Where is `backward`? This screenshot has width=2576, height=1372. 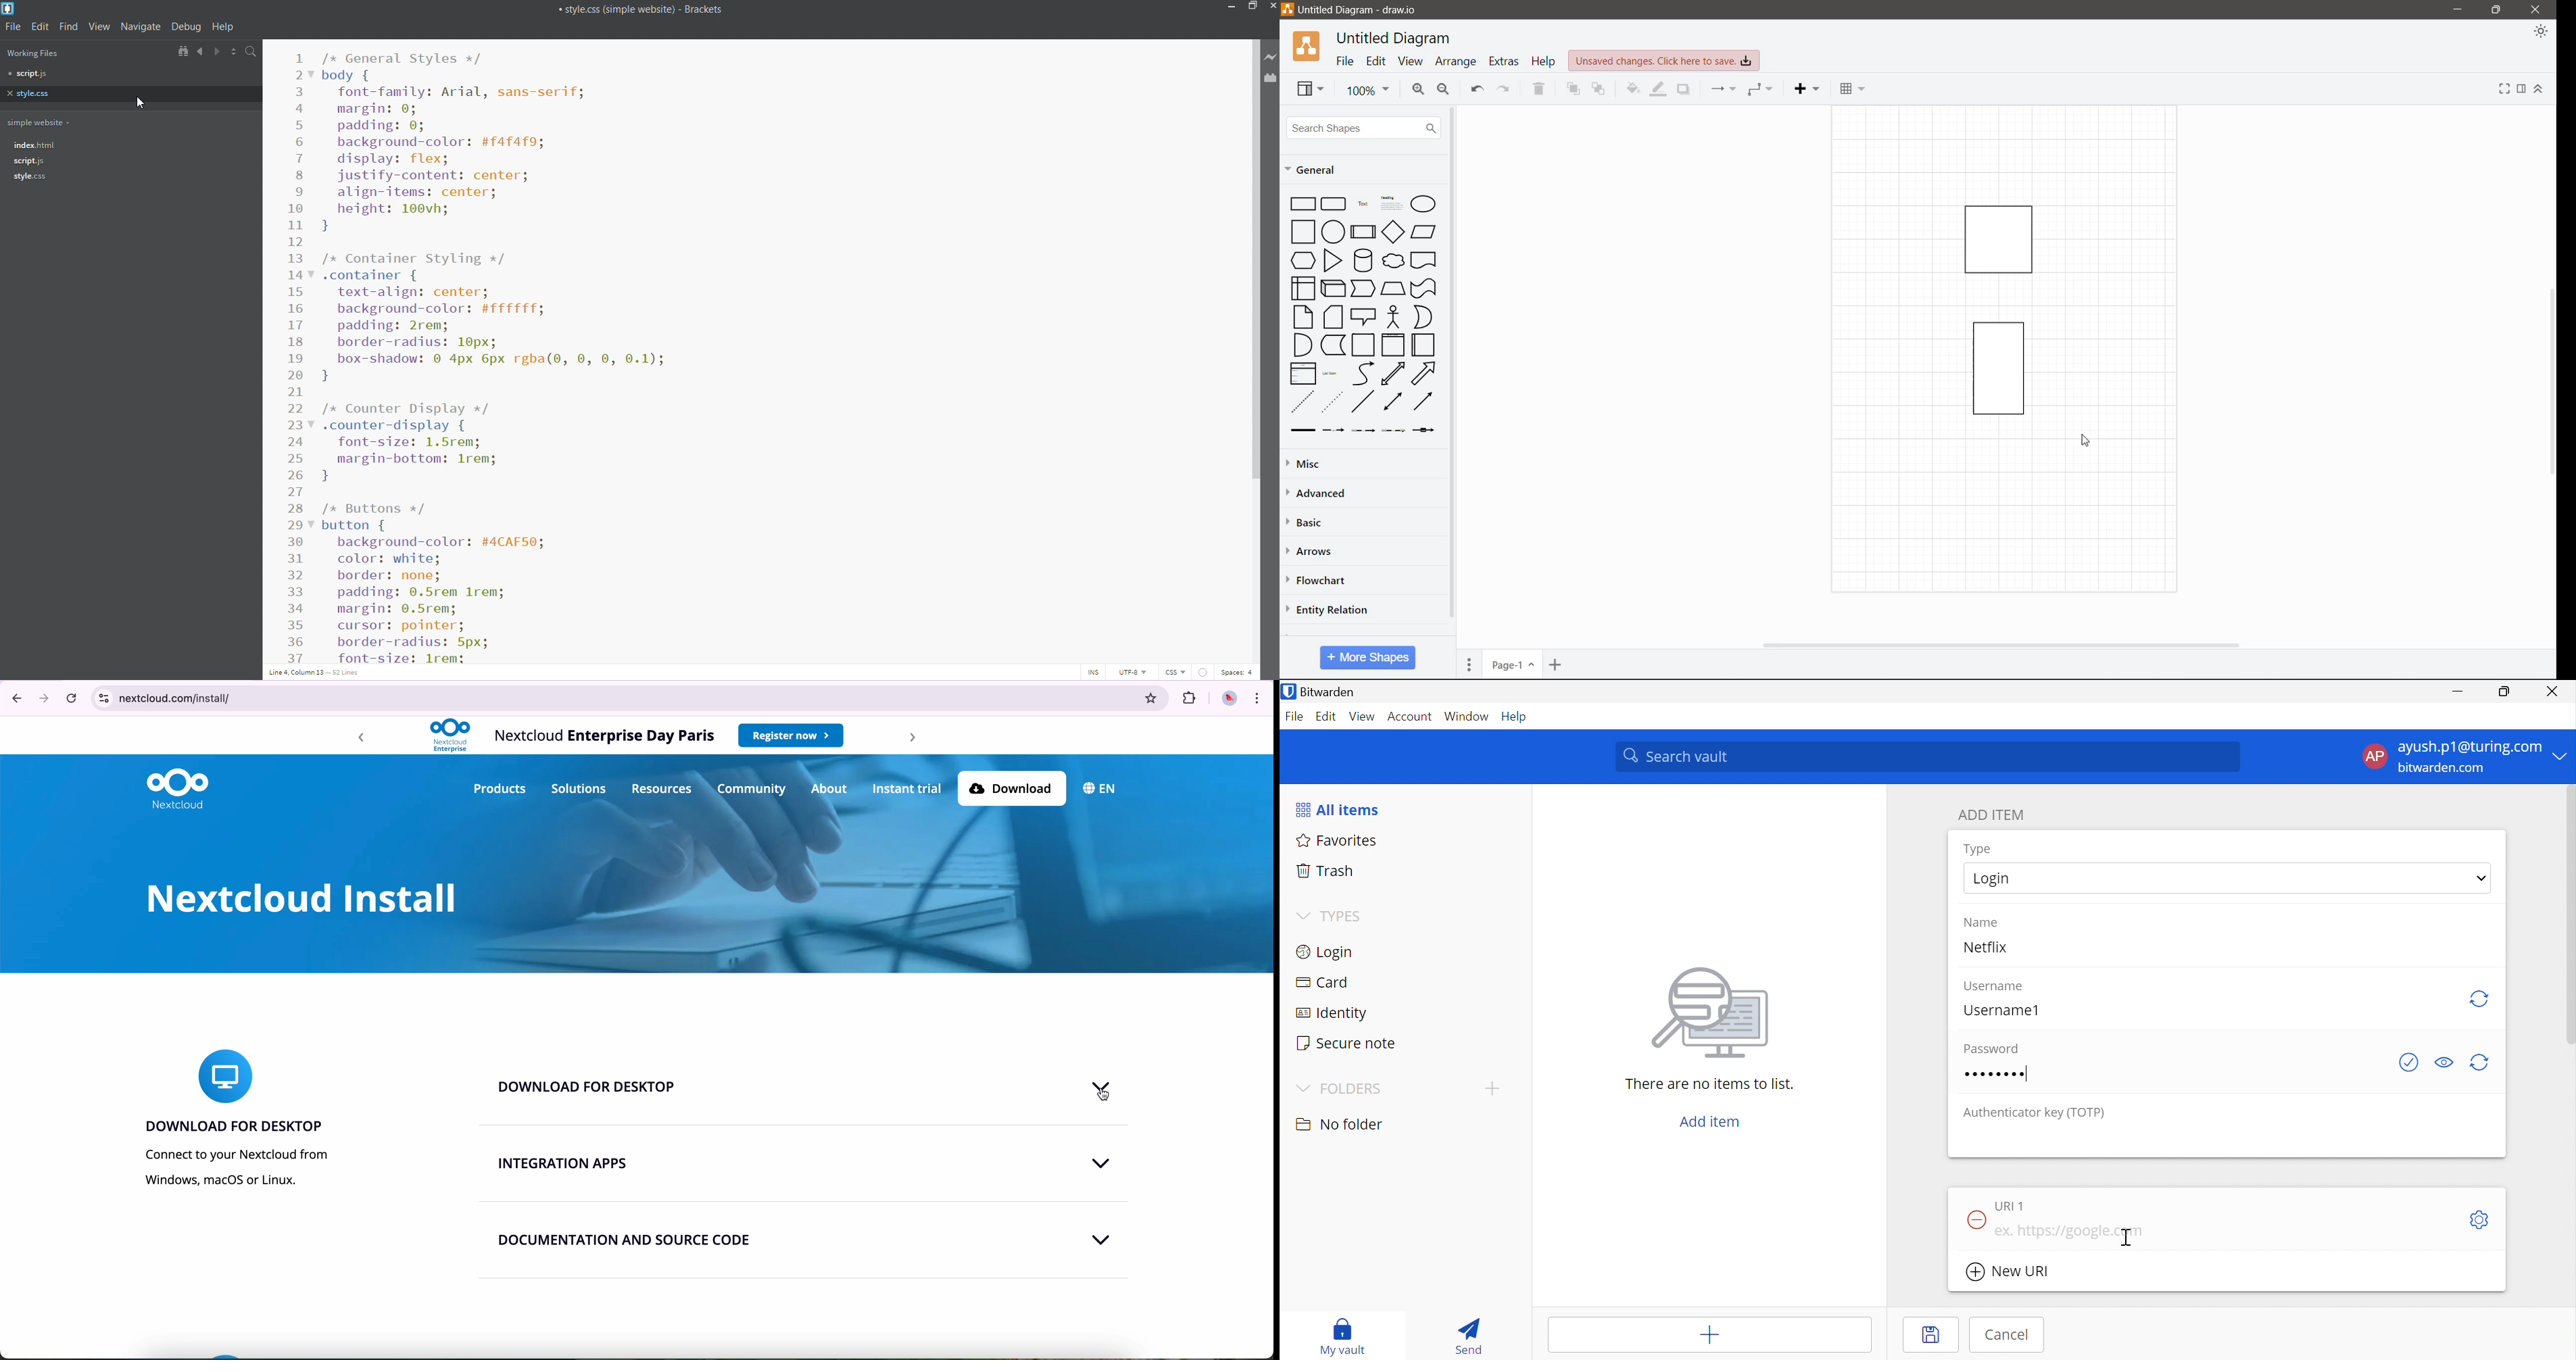 backward is located at coordinates (361, 738).